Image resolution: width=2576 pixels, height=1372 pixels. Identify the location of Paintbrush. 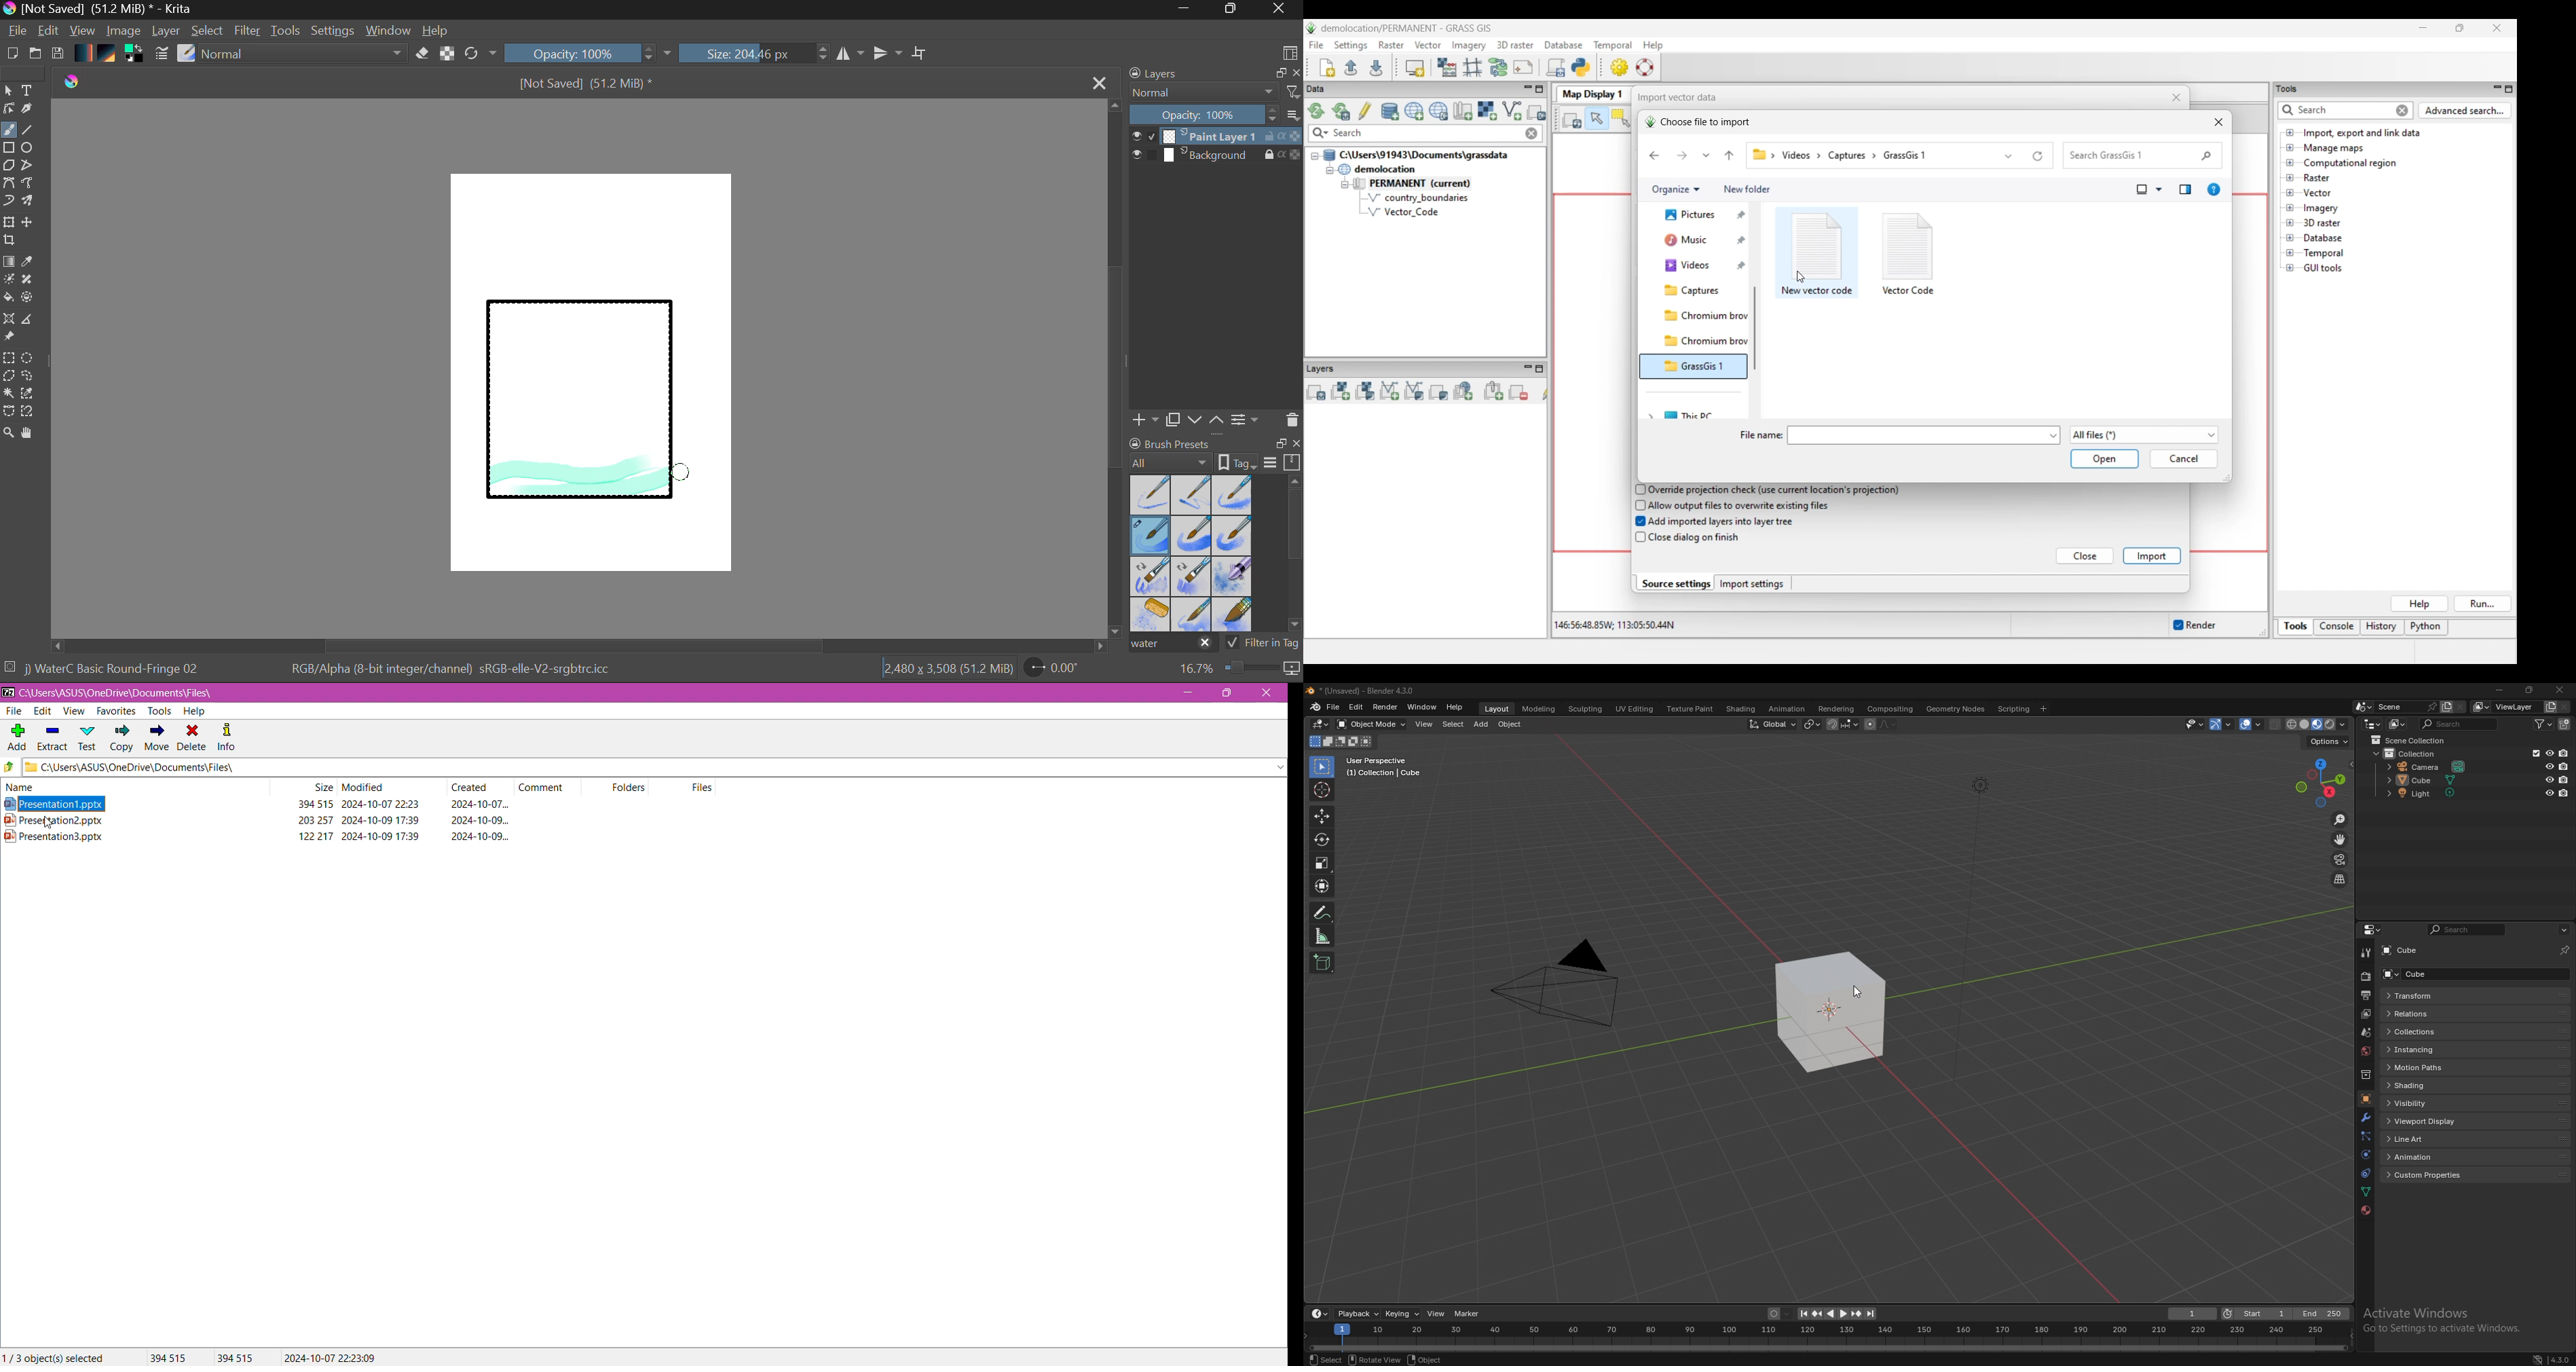
(8, 131).